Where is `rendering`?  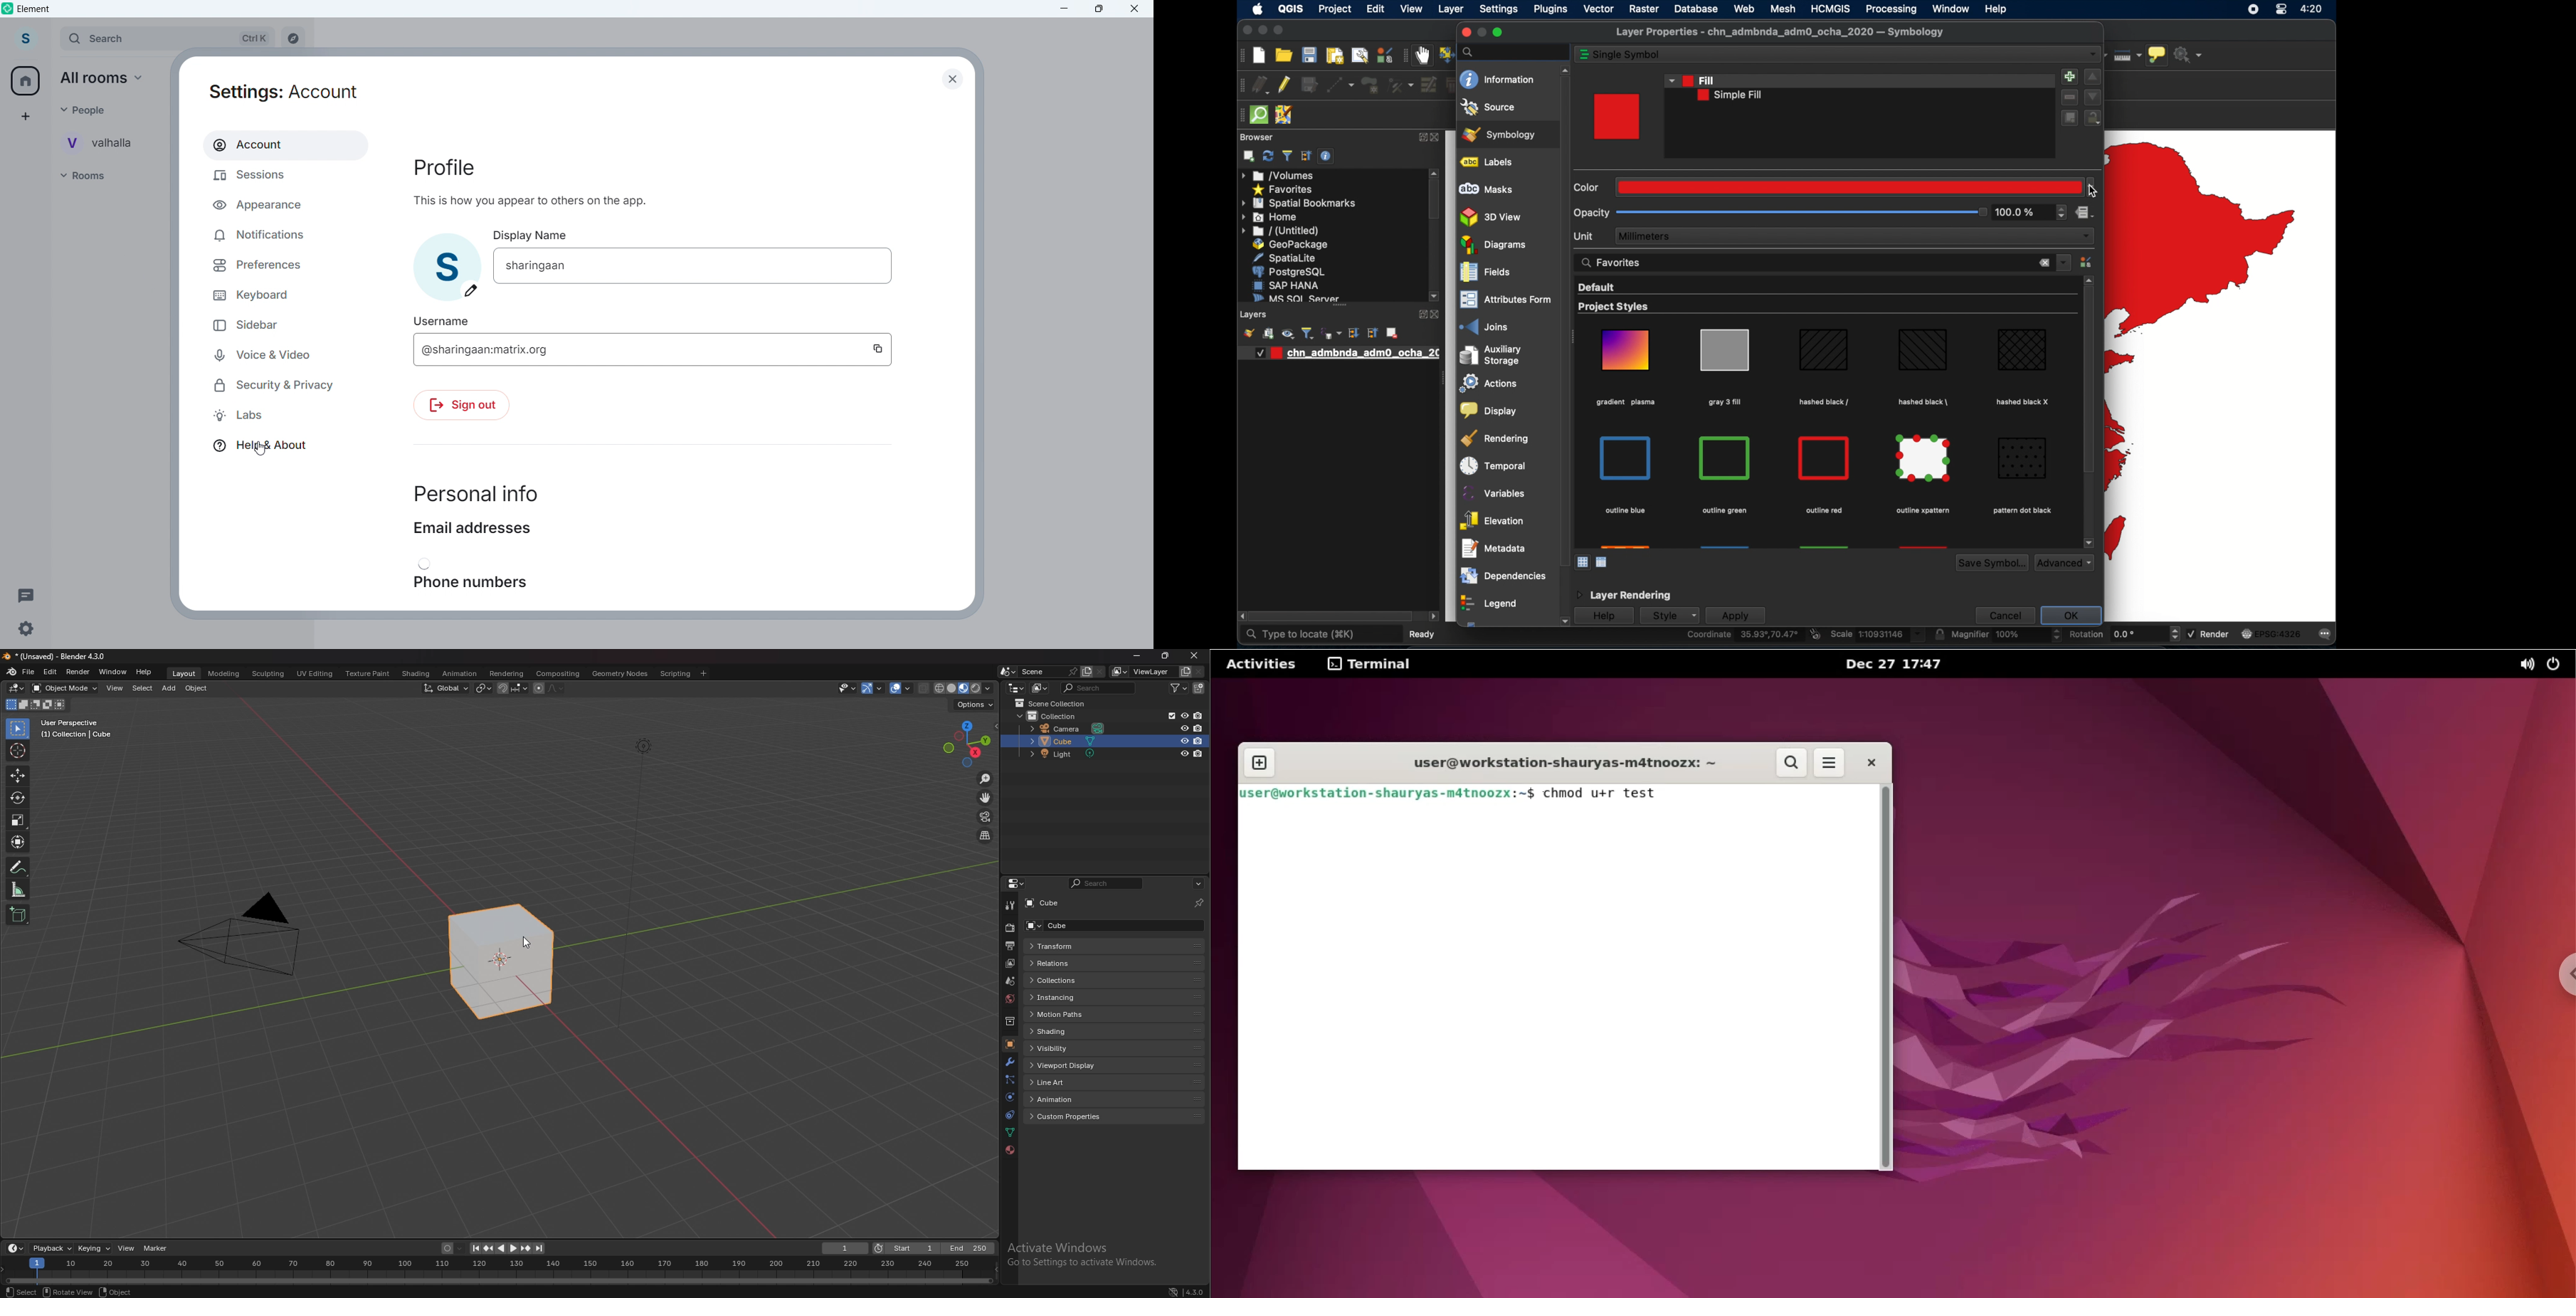
rendering is located at coordinates (1496, 438).